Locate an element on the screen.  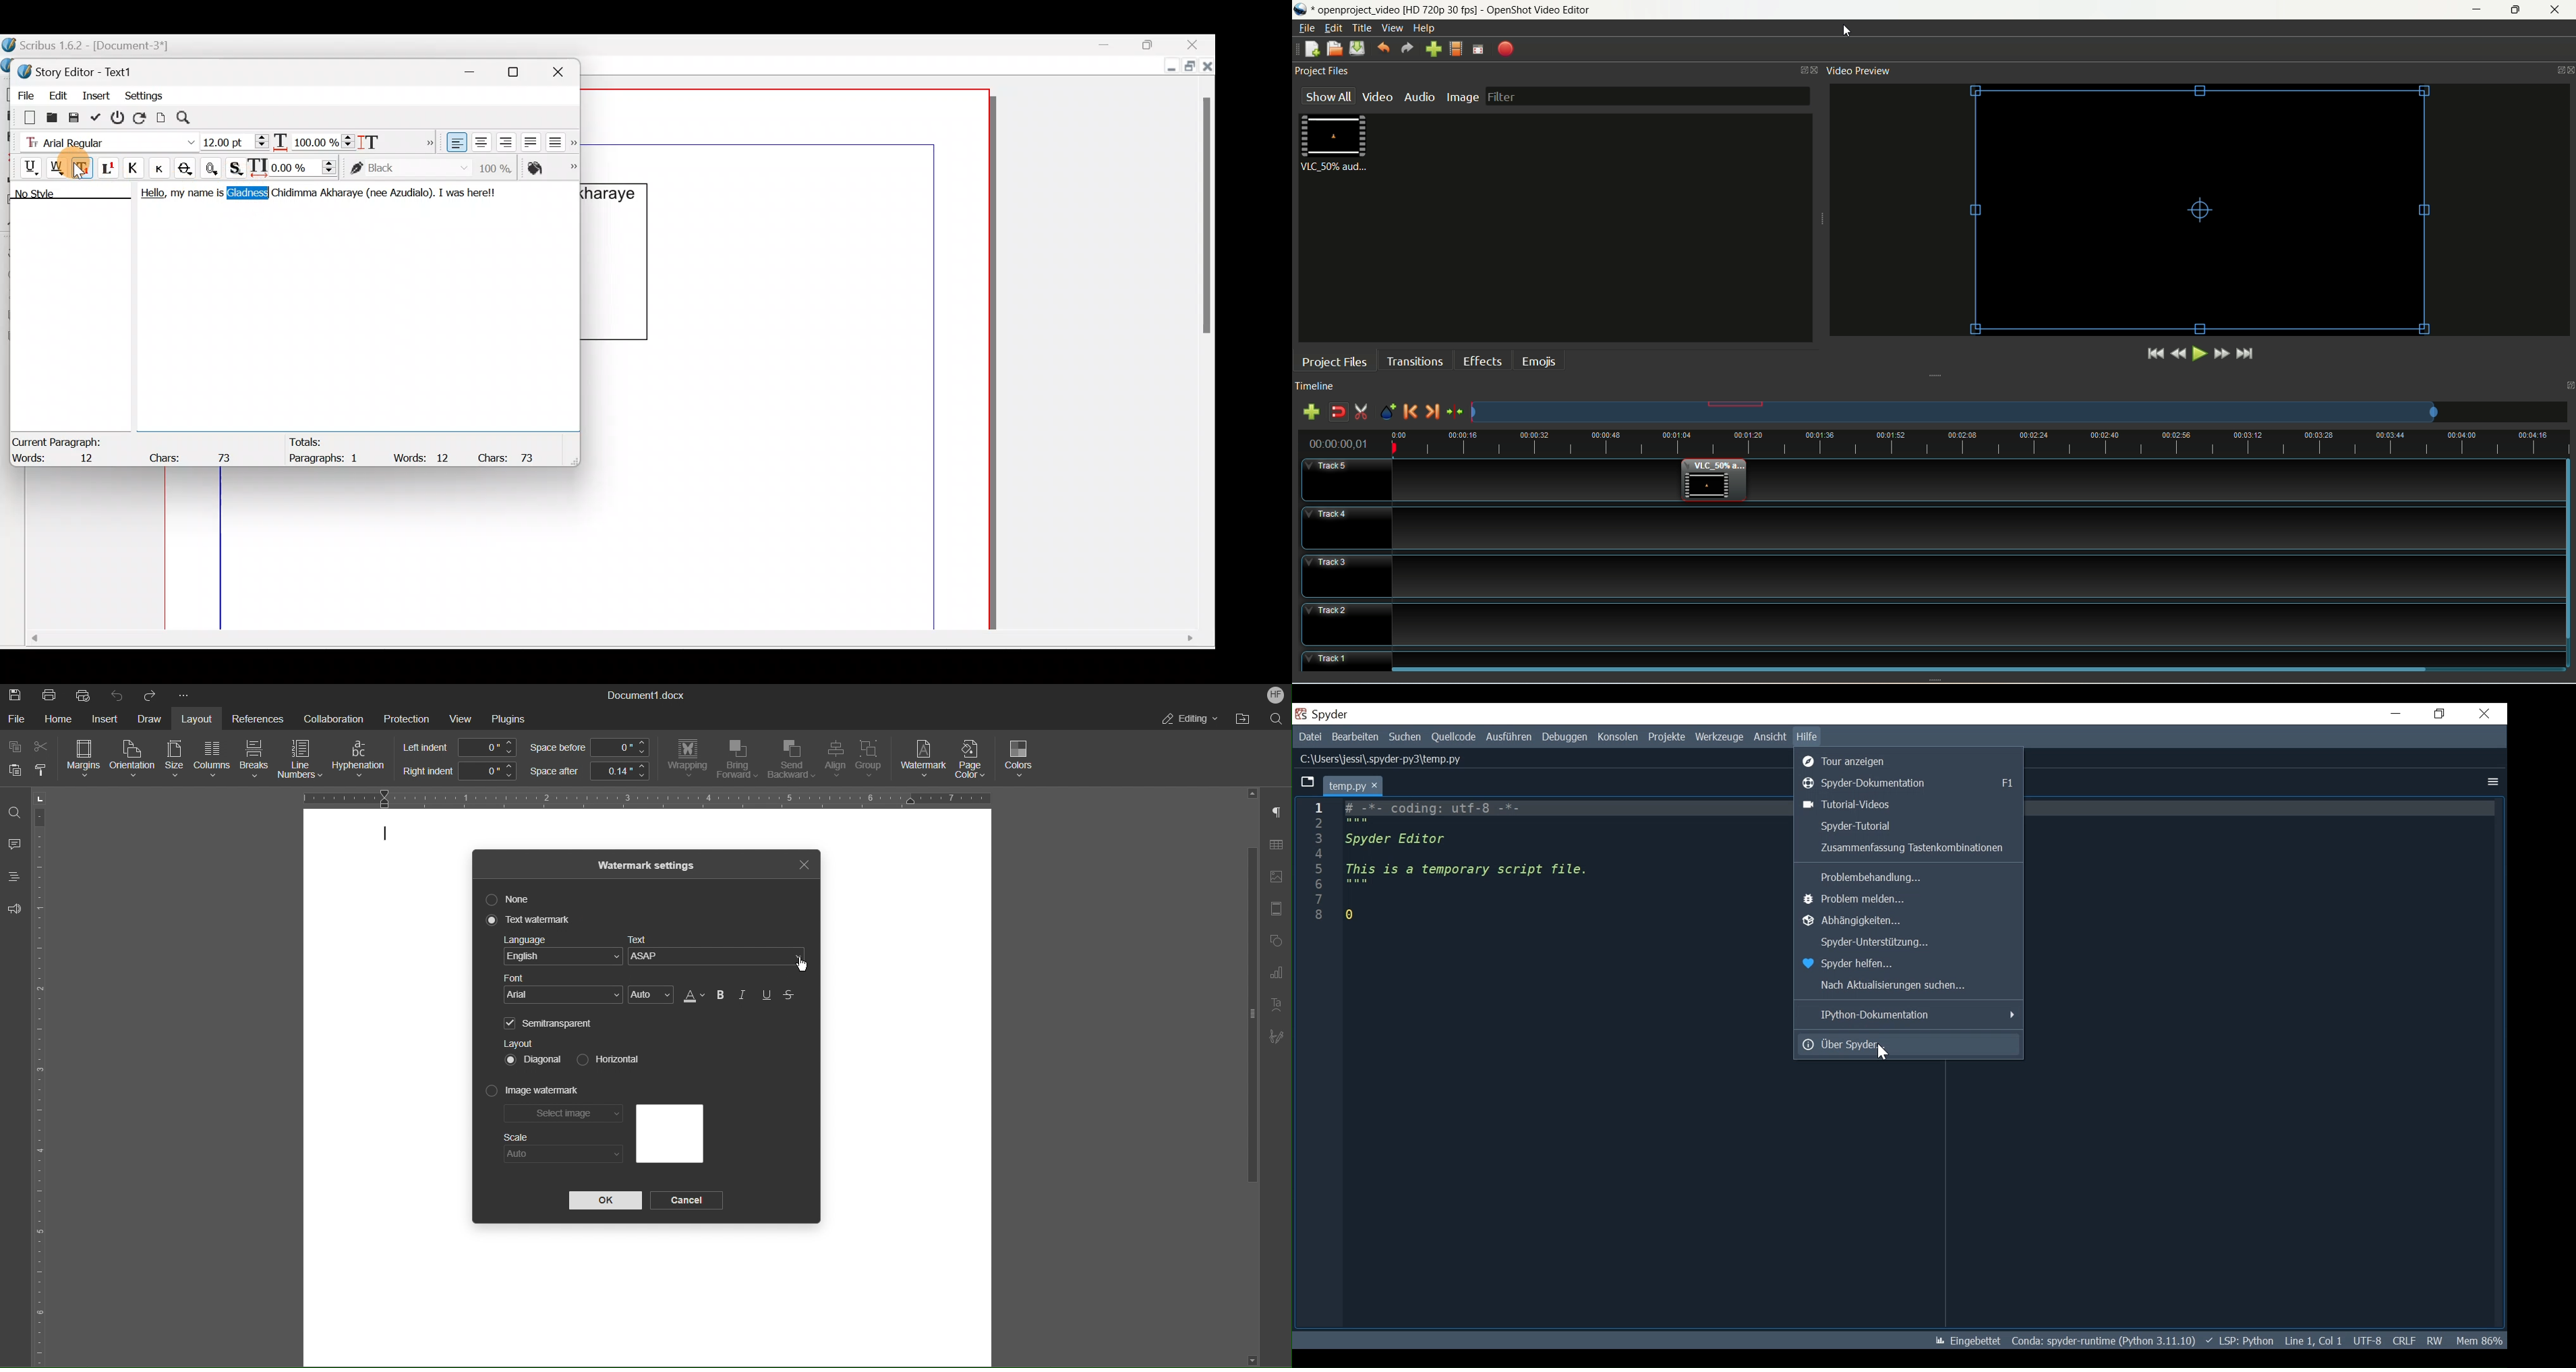
Editing is located at coordinates (1189, 718).